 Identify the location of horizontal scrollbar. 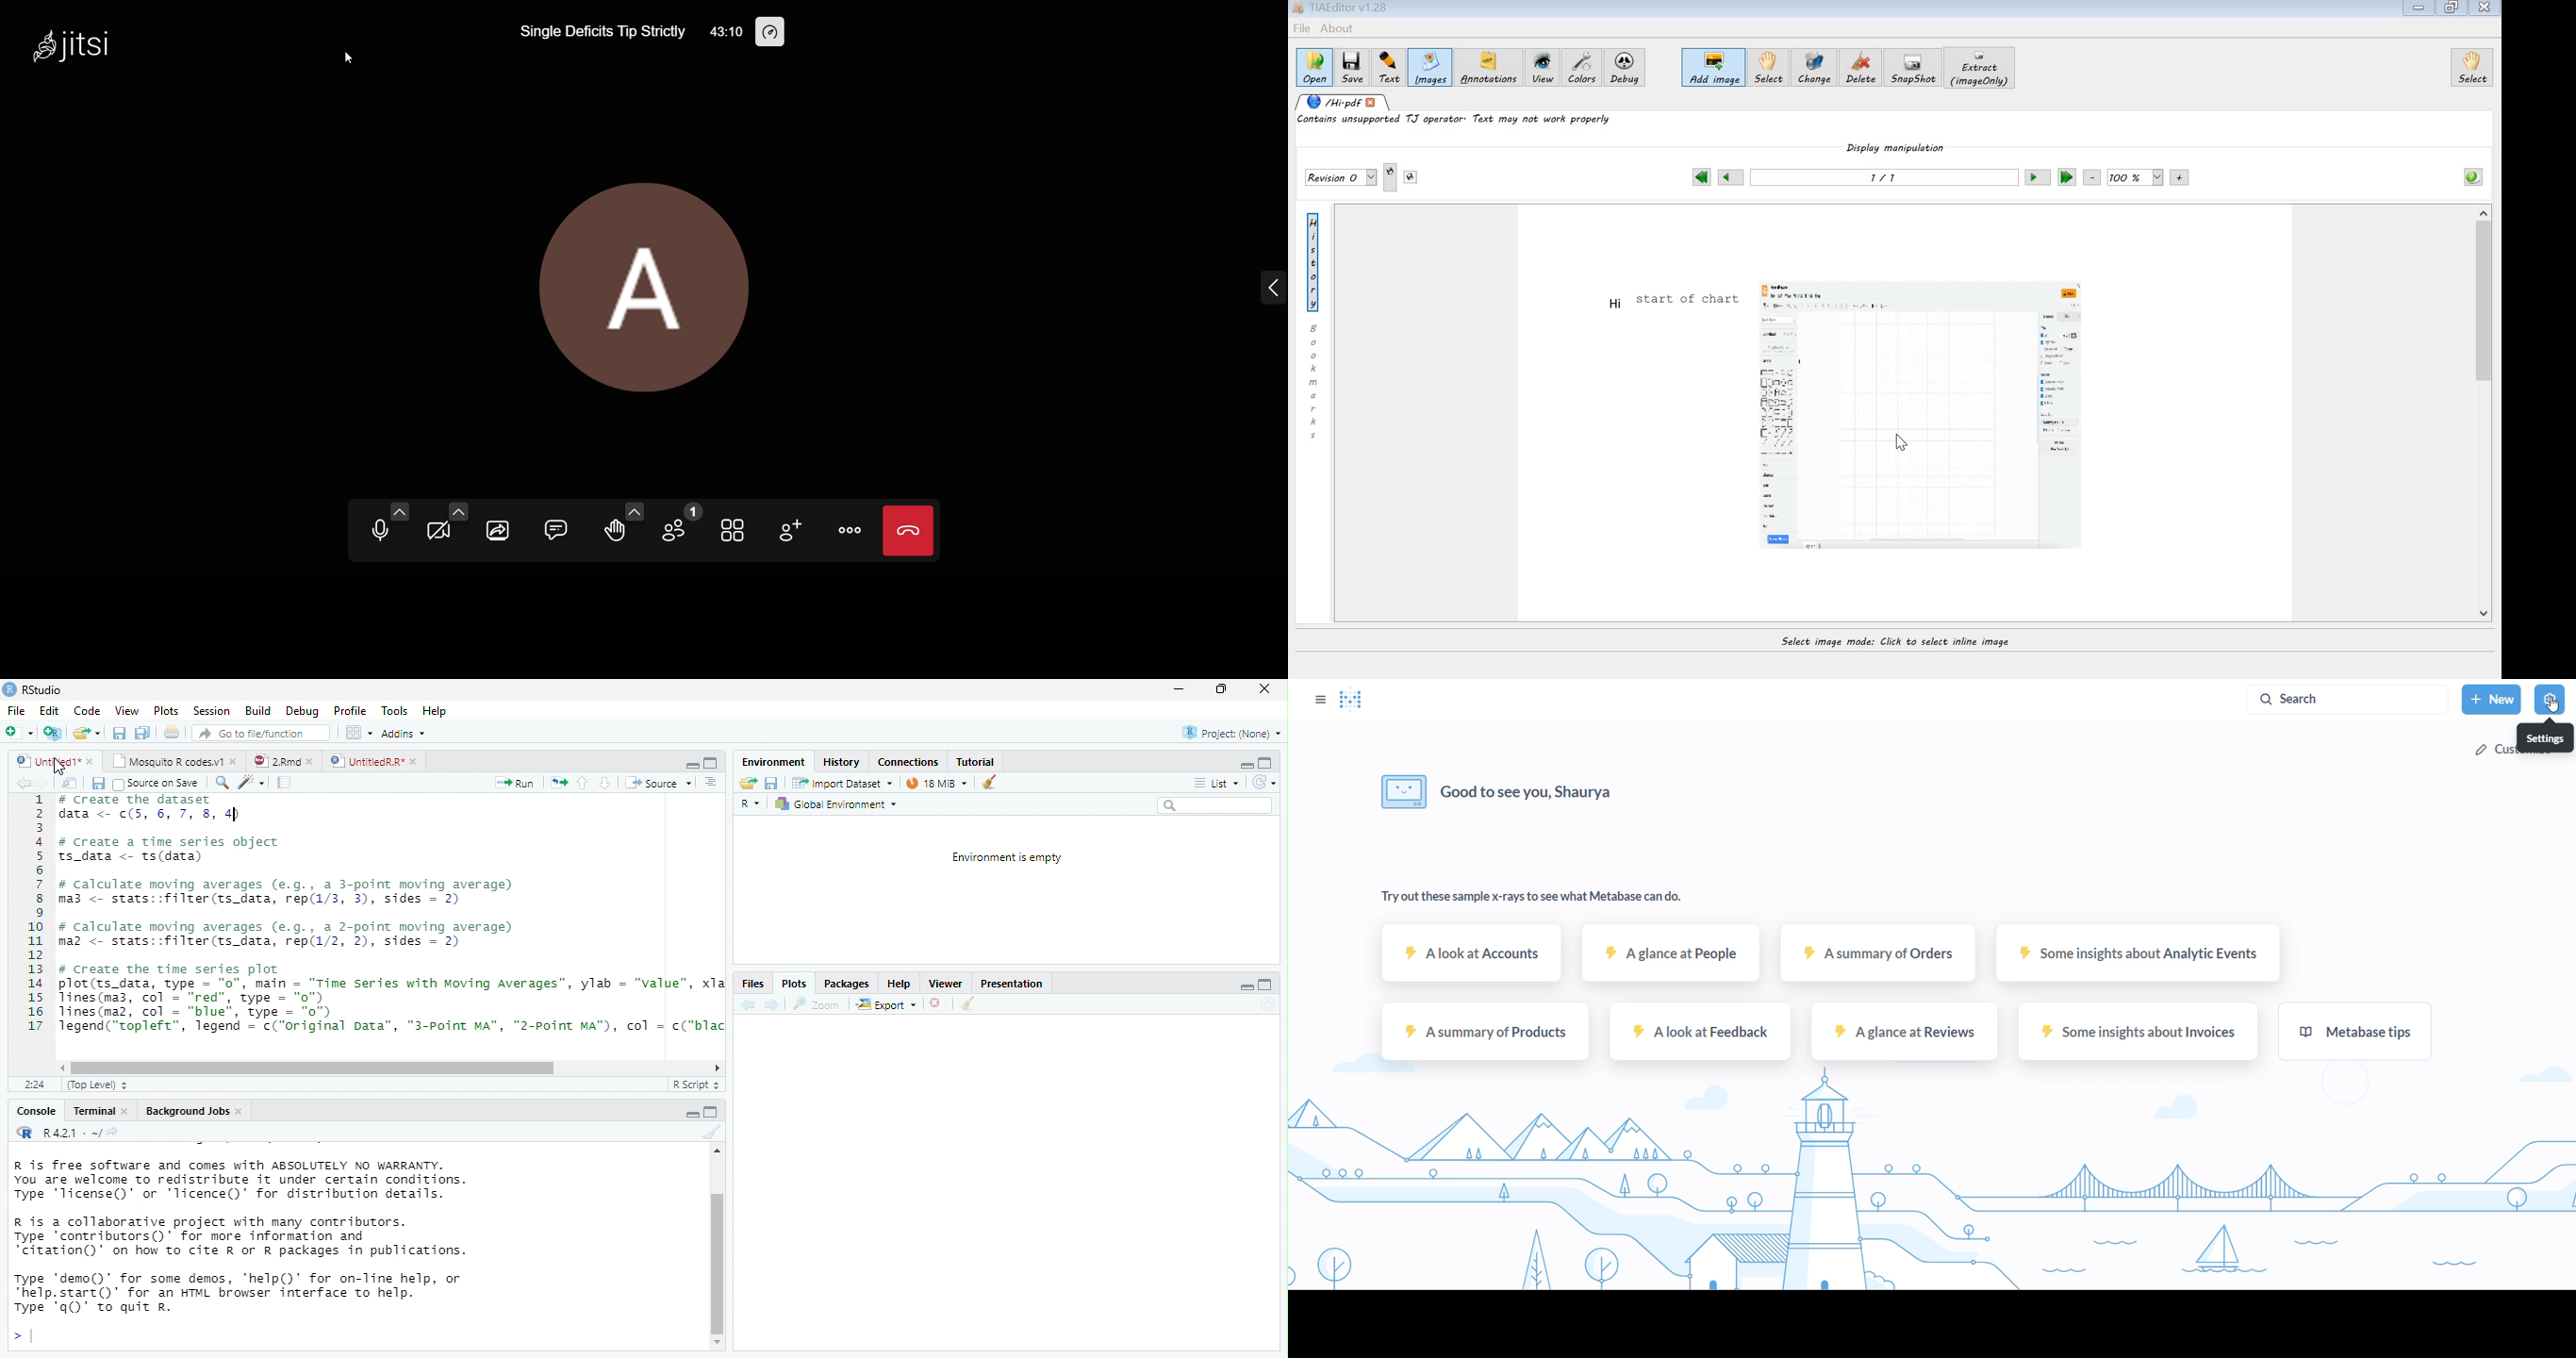
(313, 1068).